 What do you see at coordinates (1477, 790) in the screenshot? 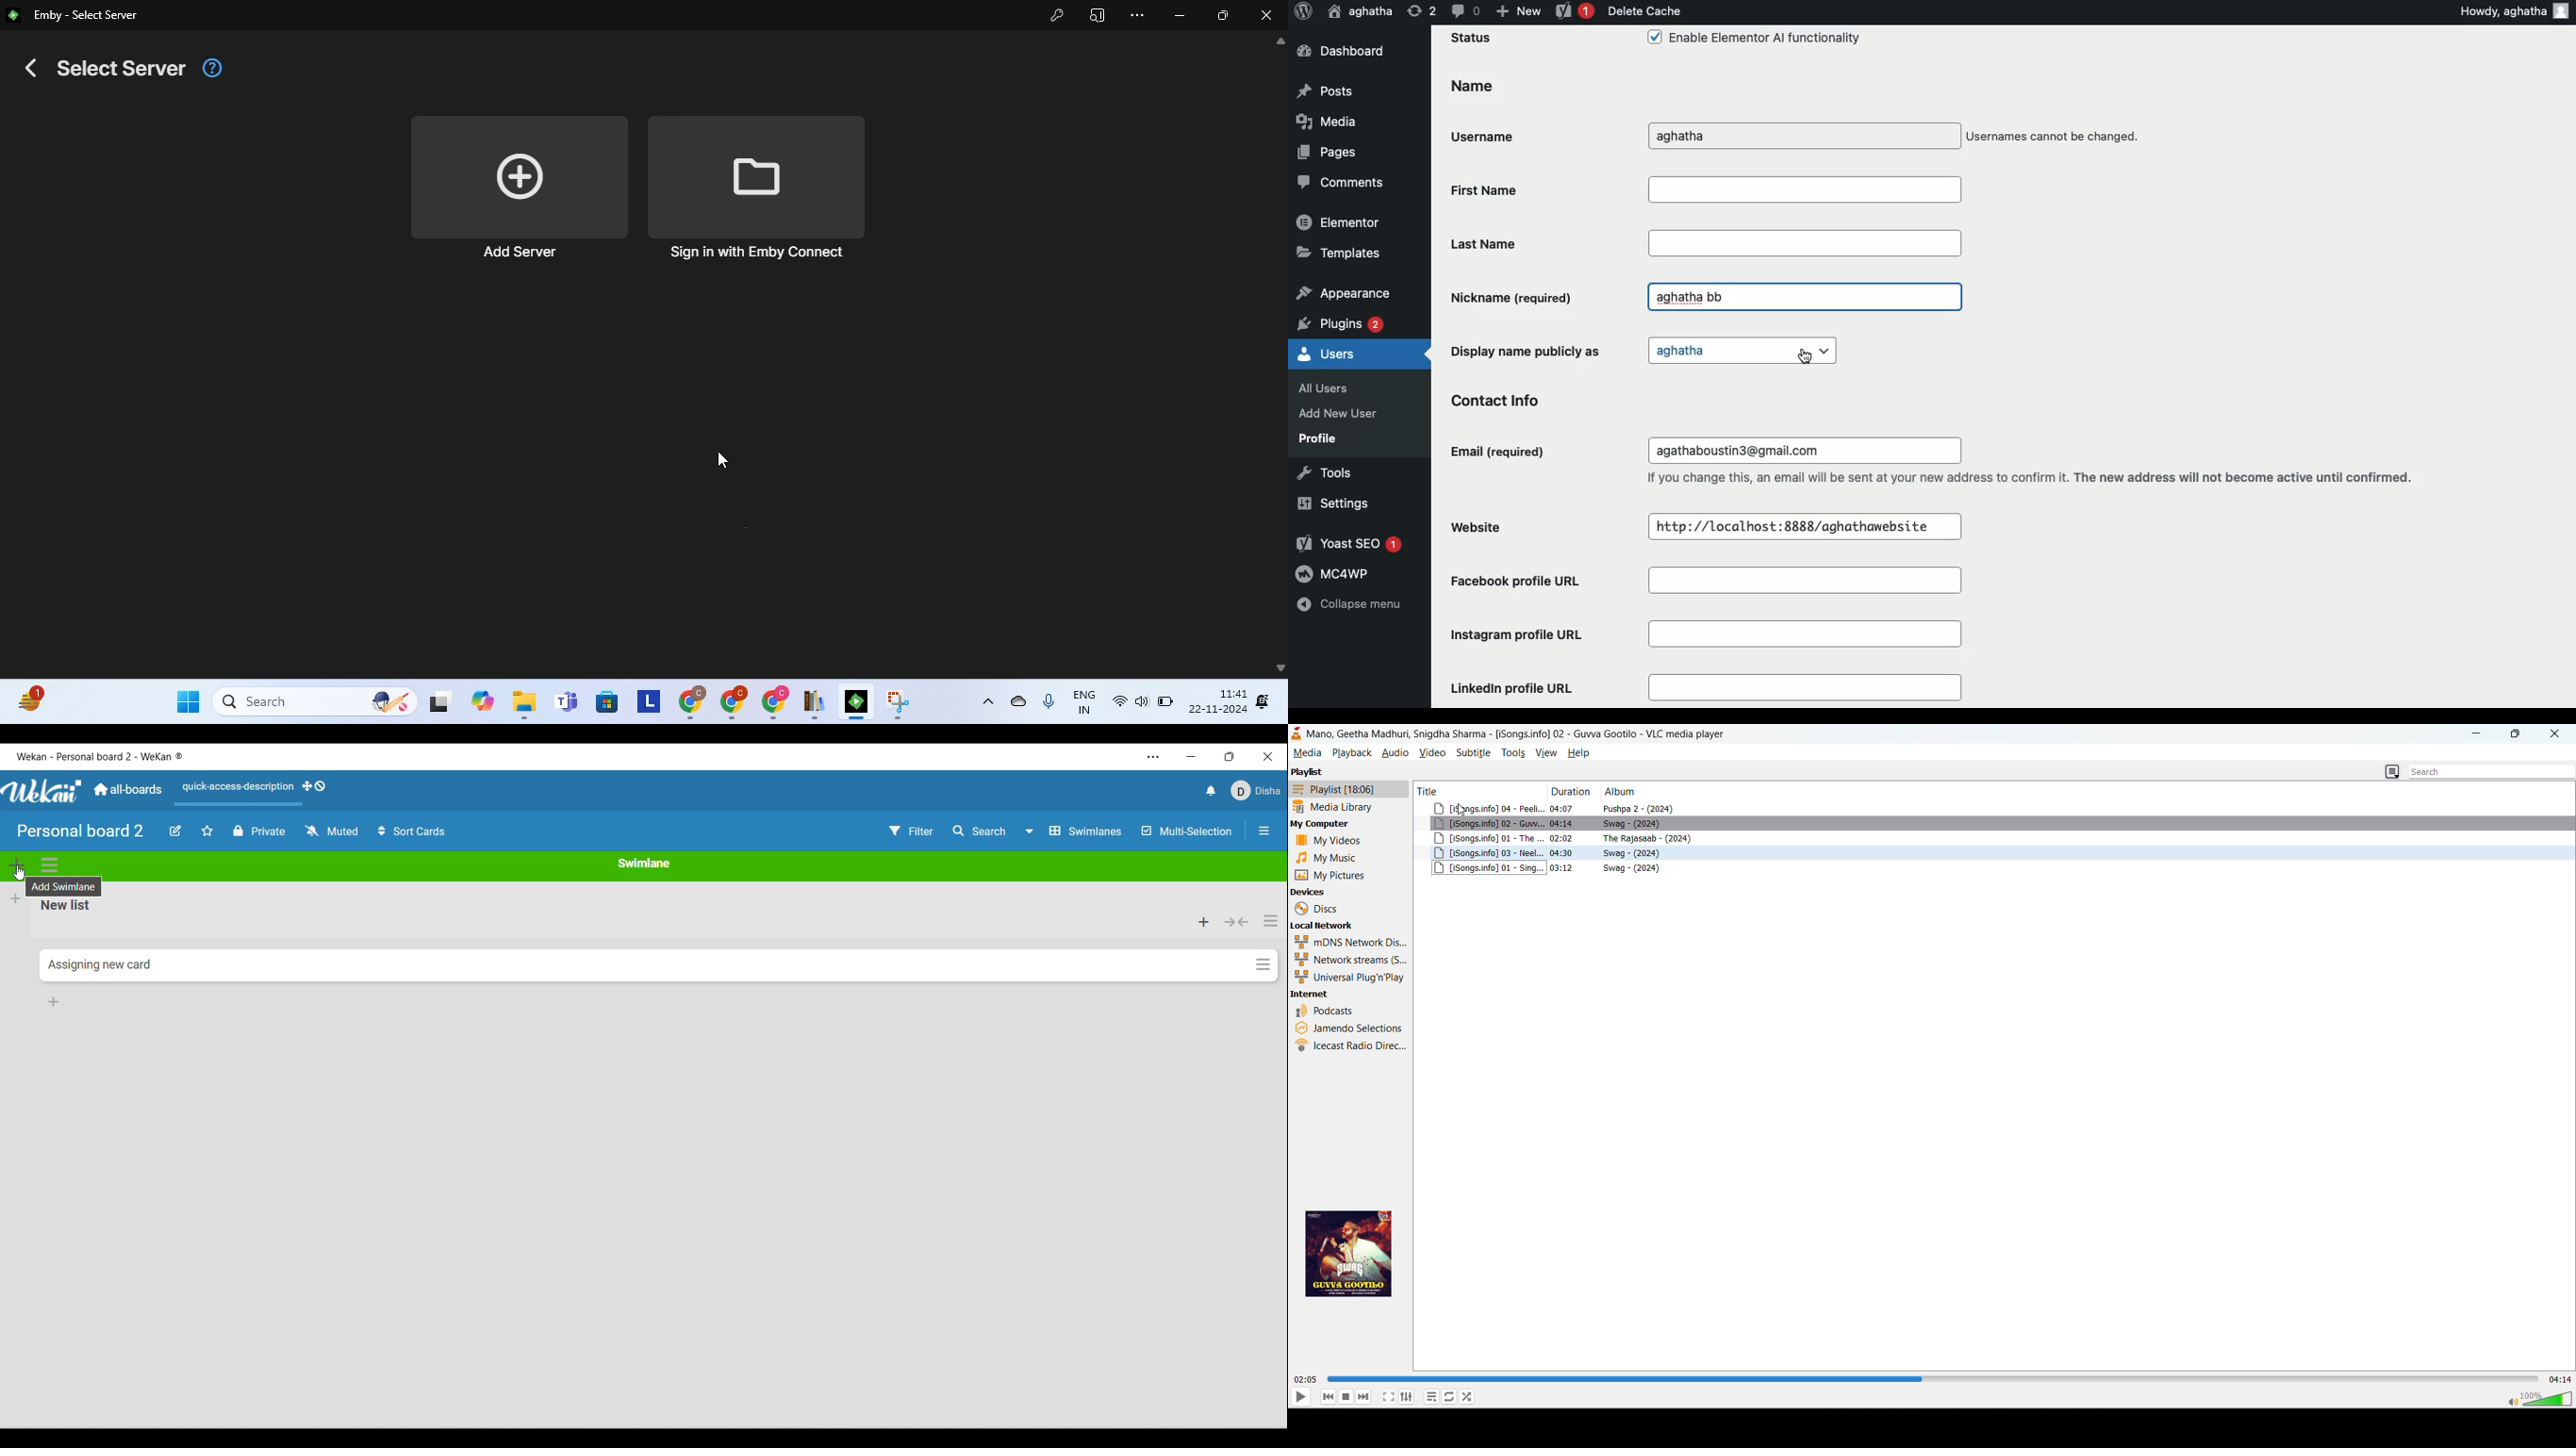
I see `title` at bounding box center [1477, 790].